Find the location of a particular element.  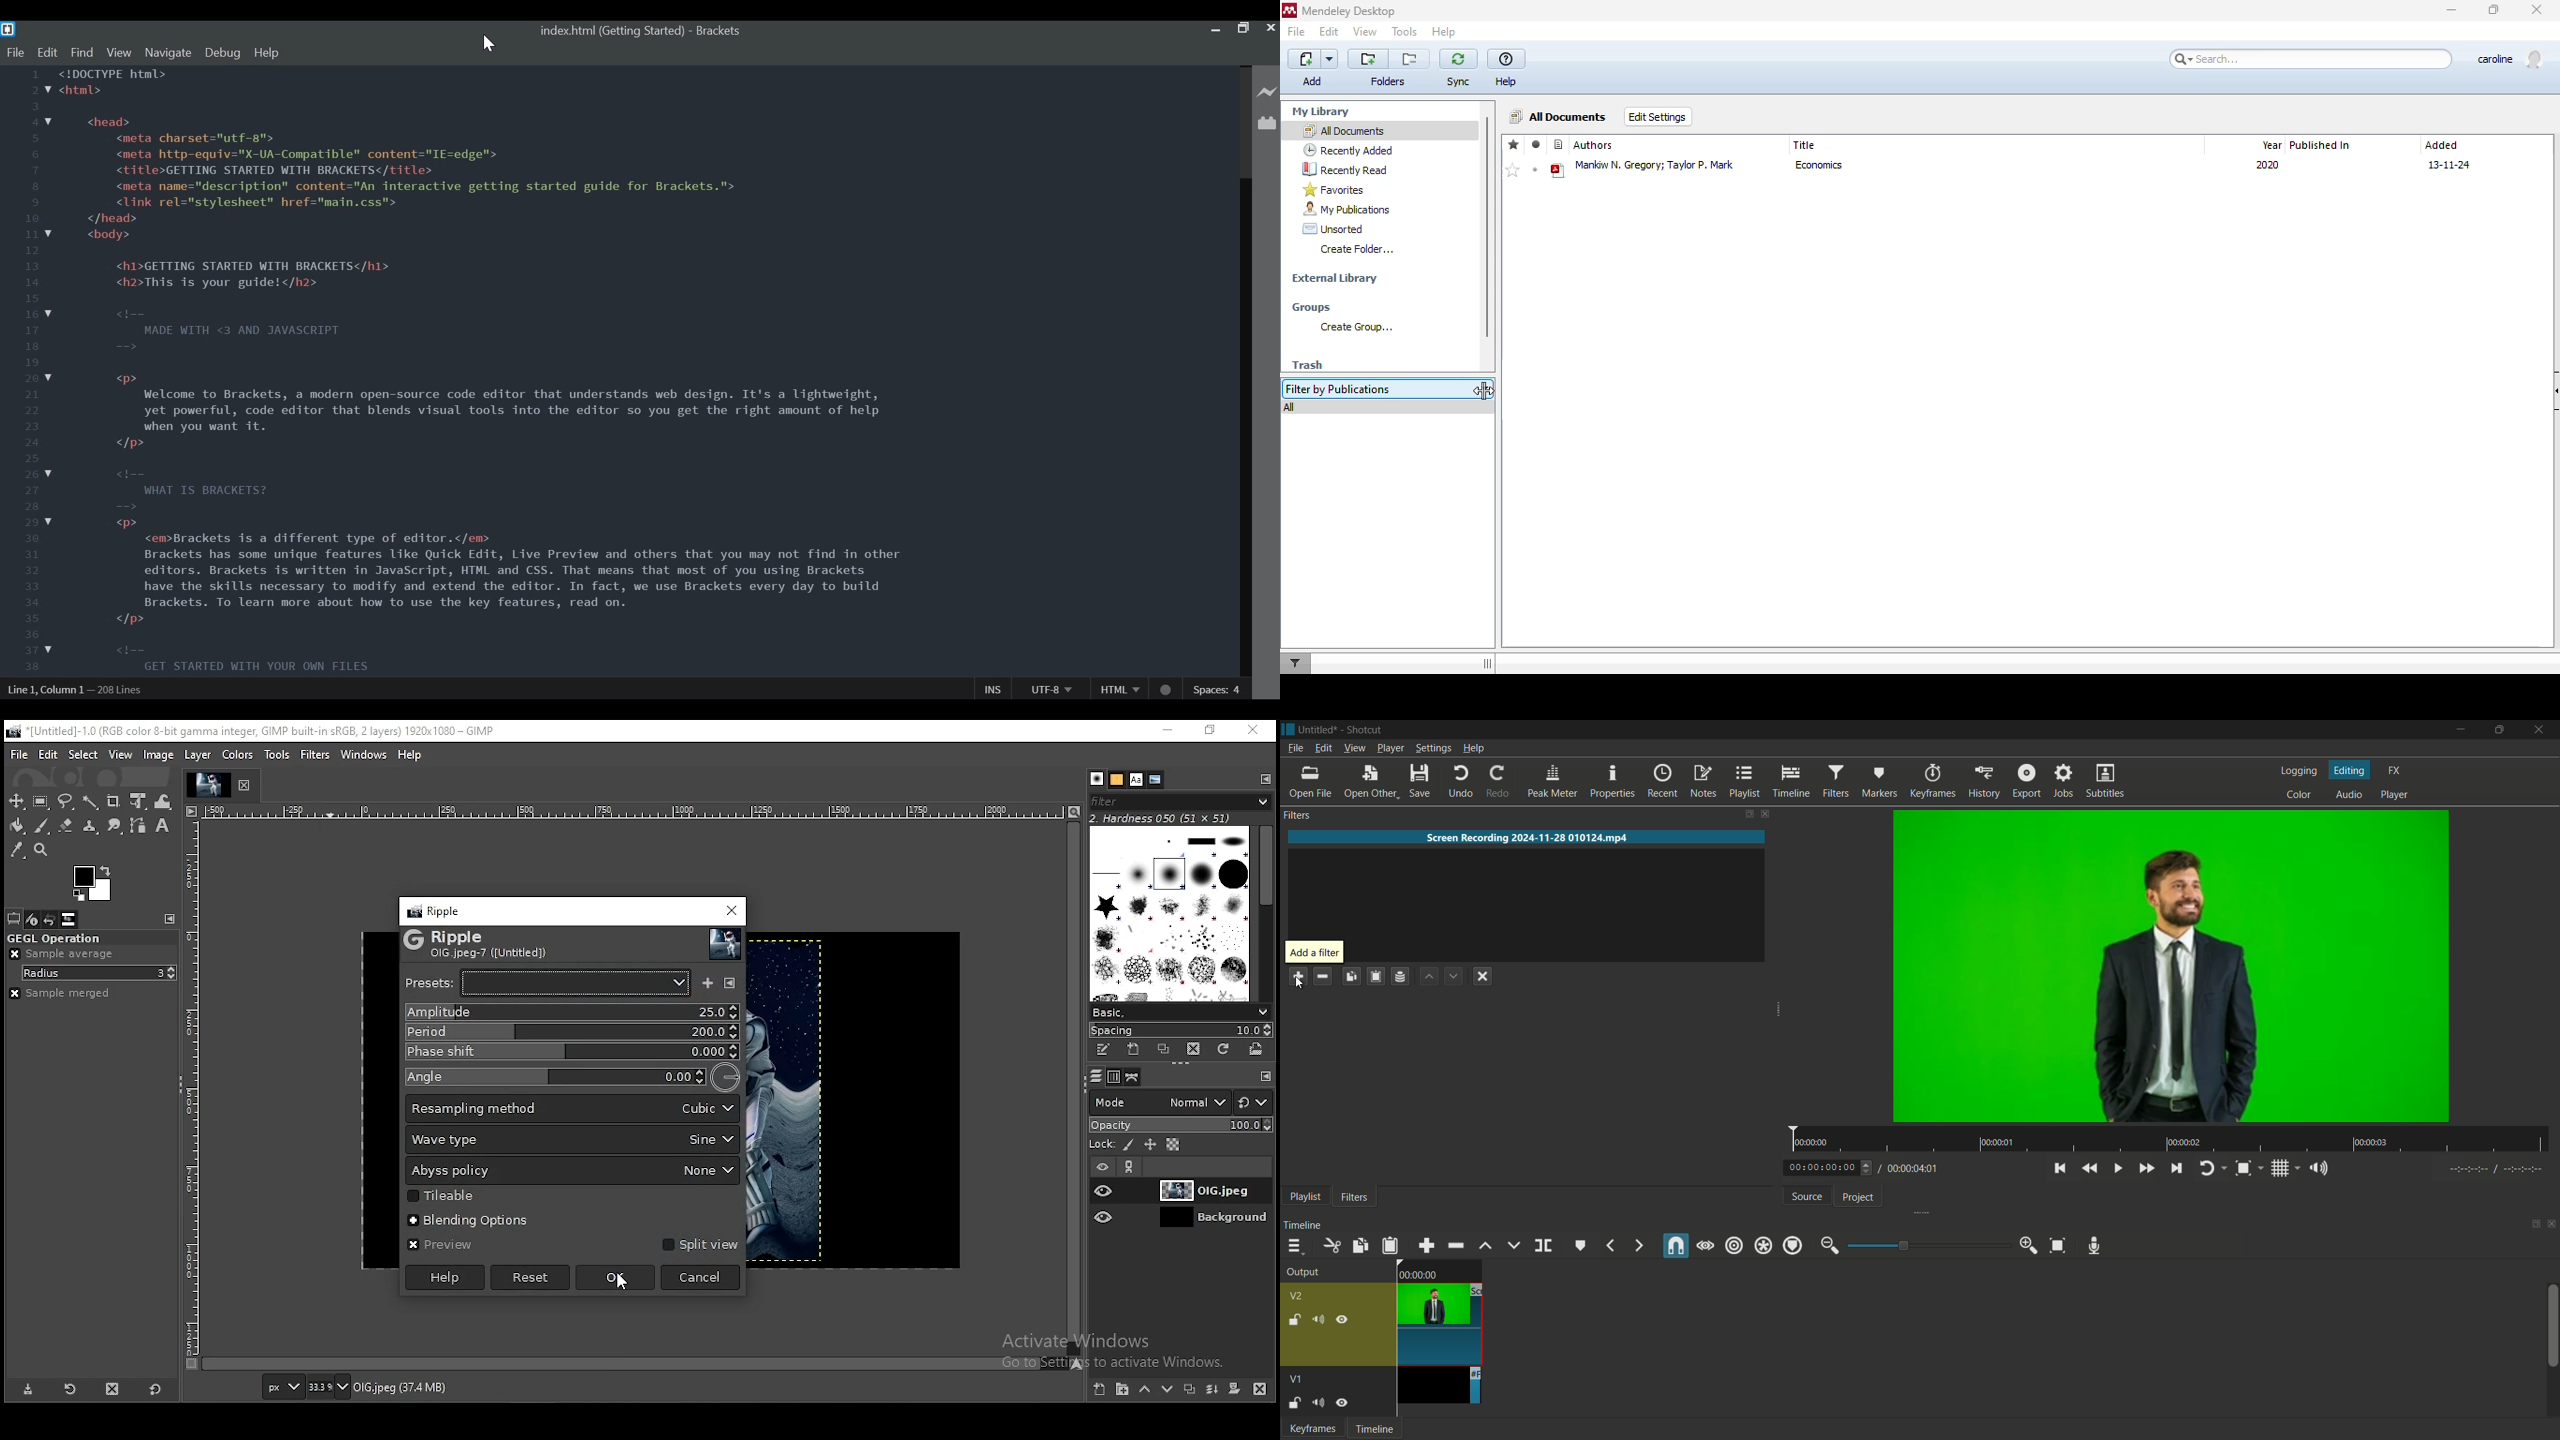

toggle play or pause is located at coordinates (2117, 1169).